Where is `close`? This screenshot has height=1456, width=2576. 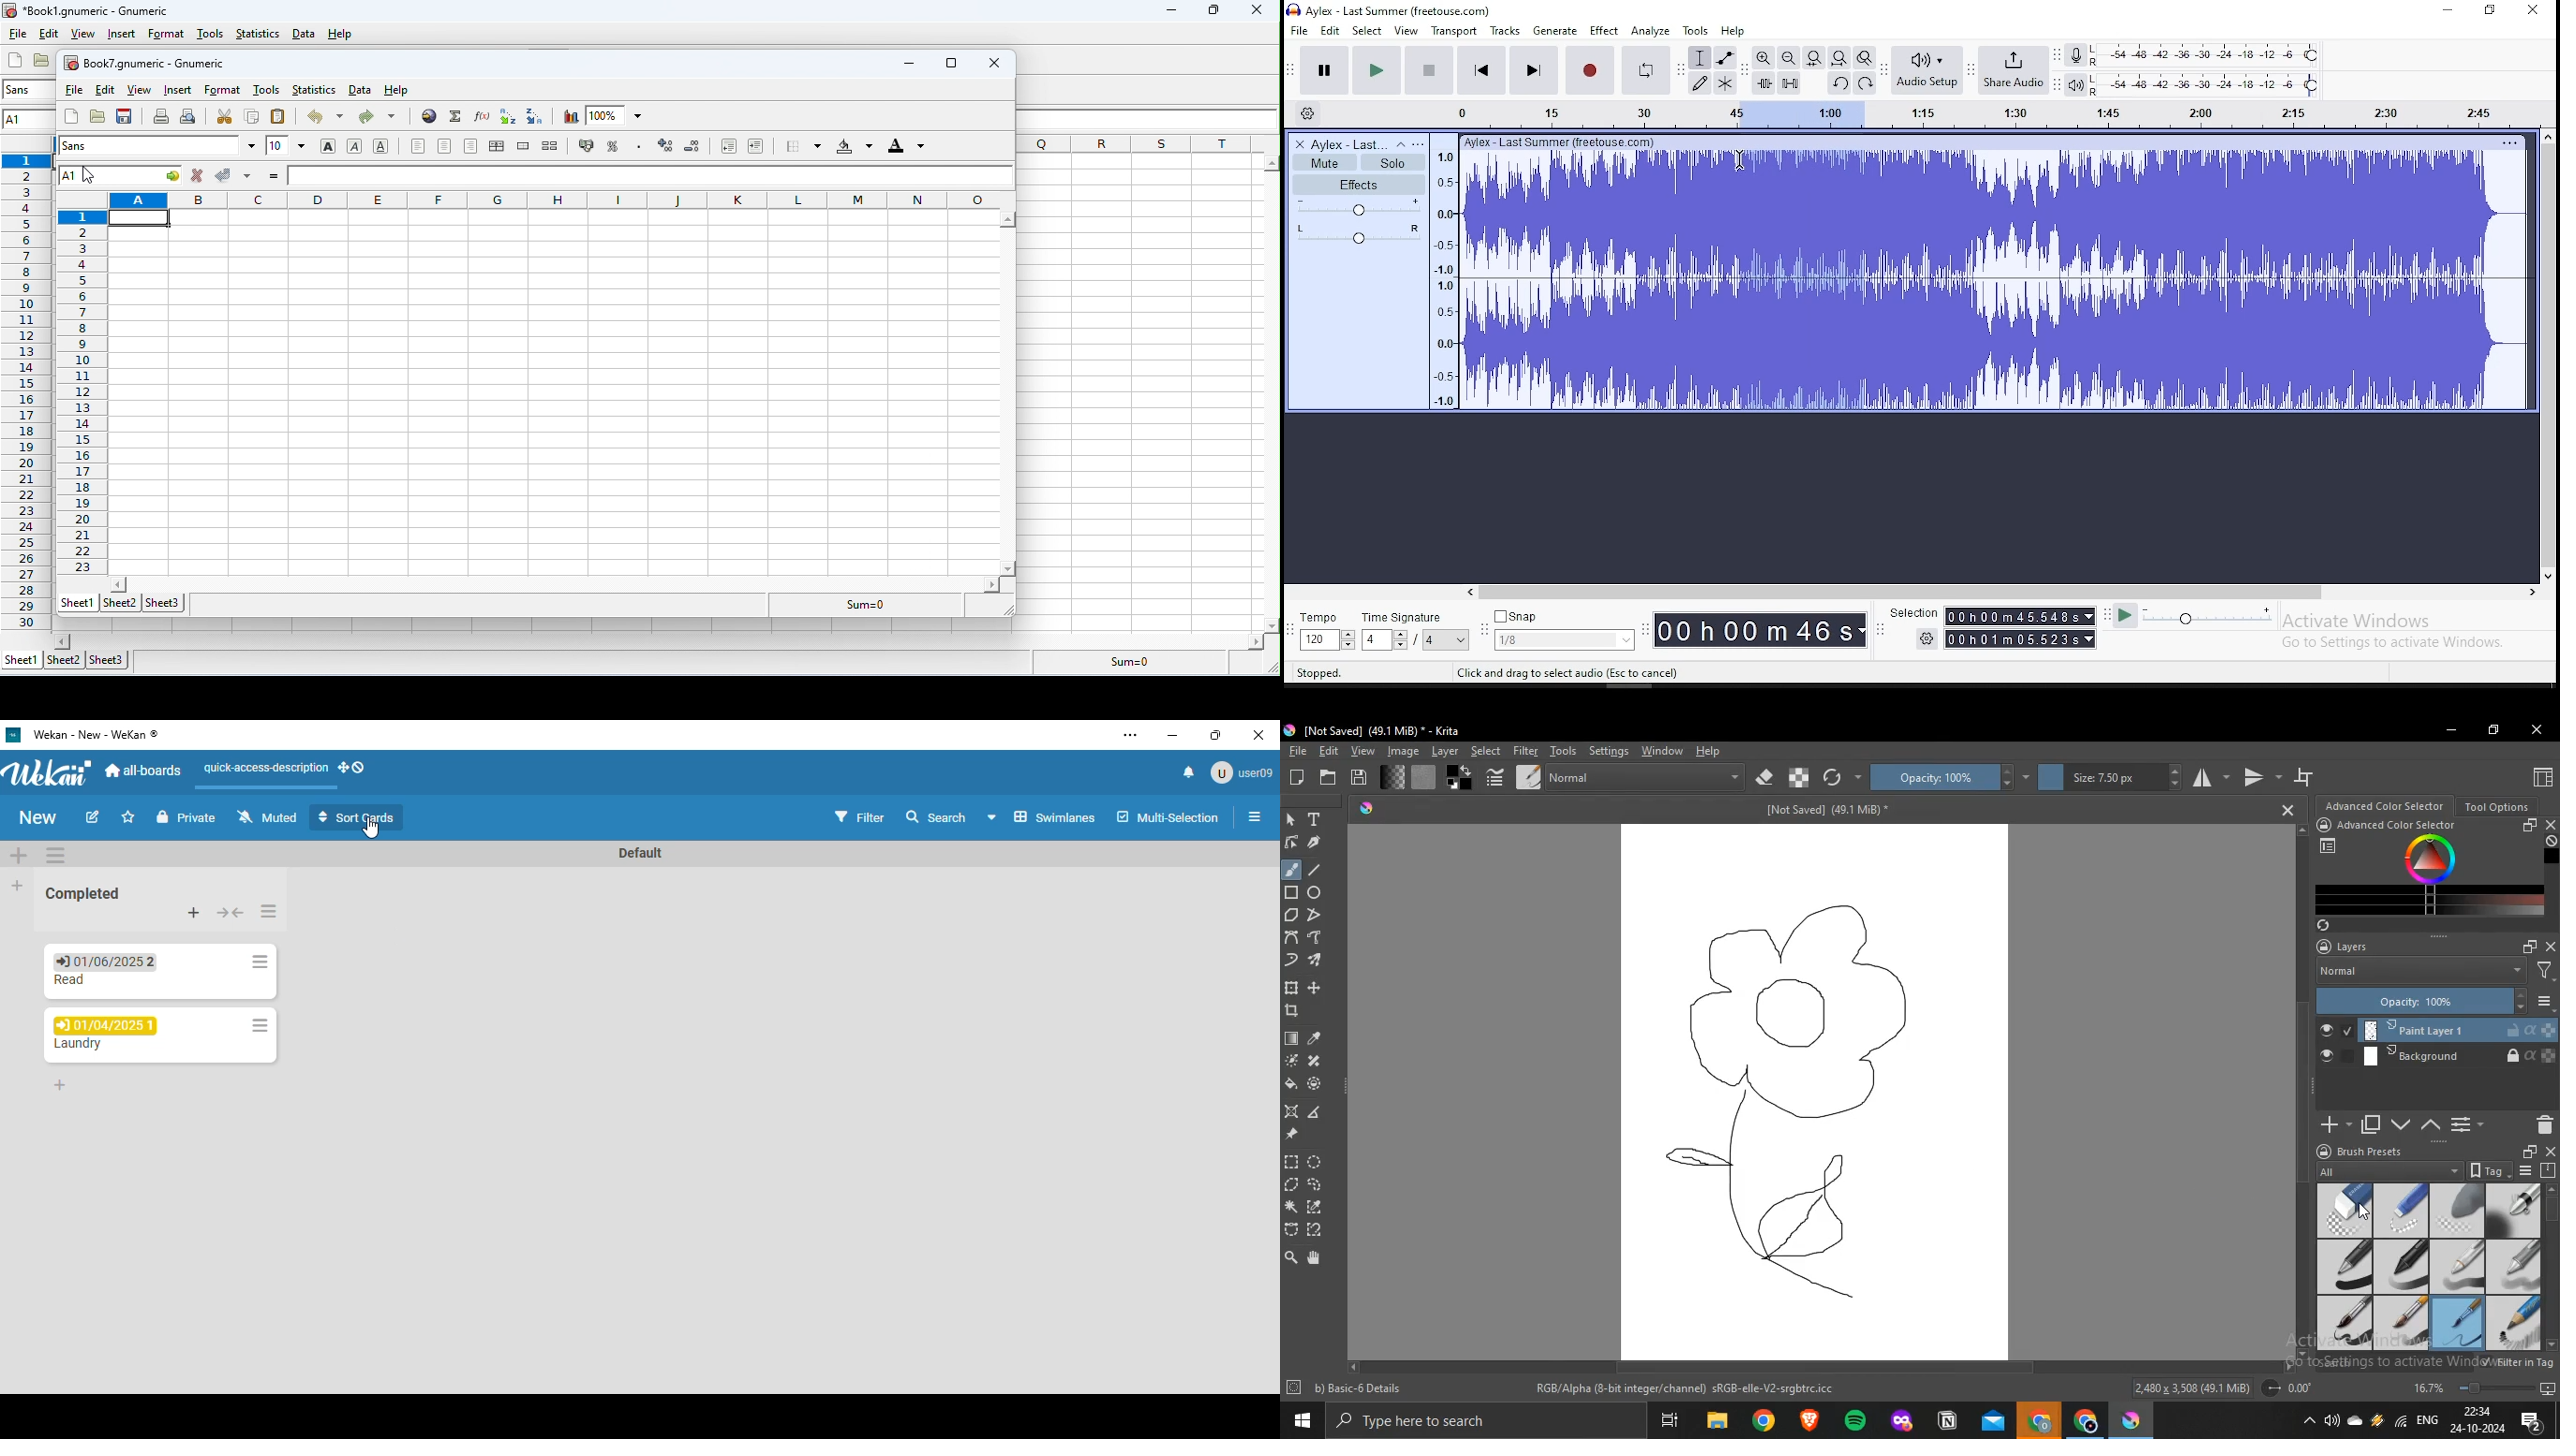 close is located at coordinates (990, 62).